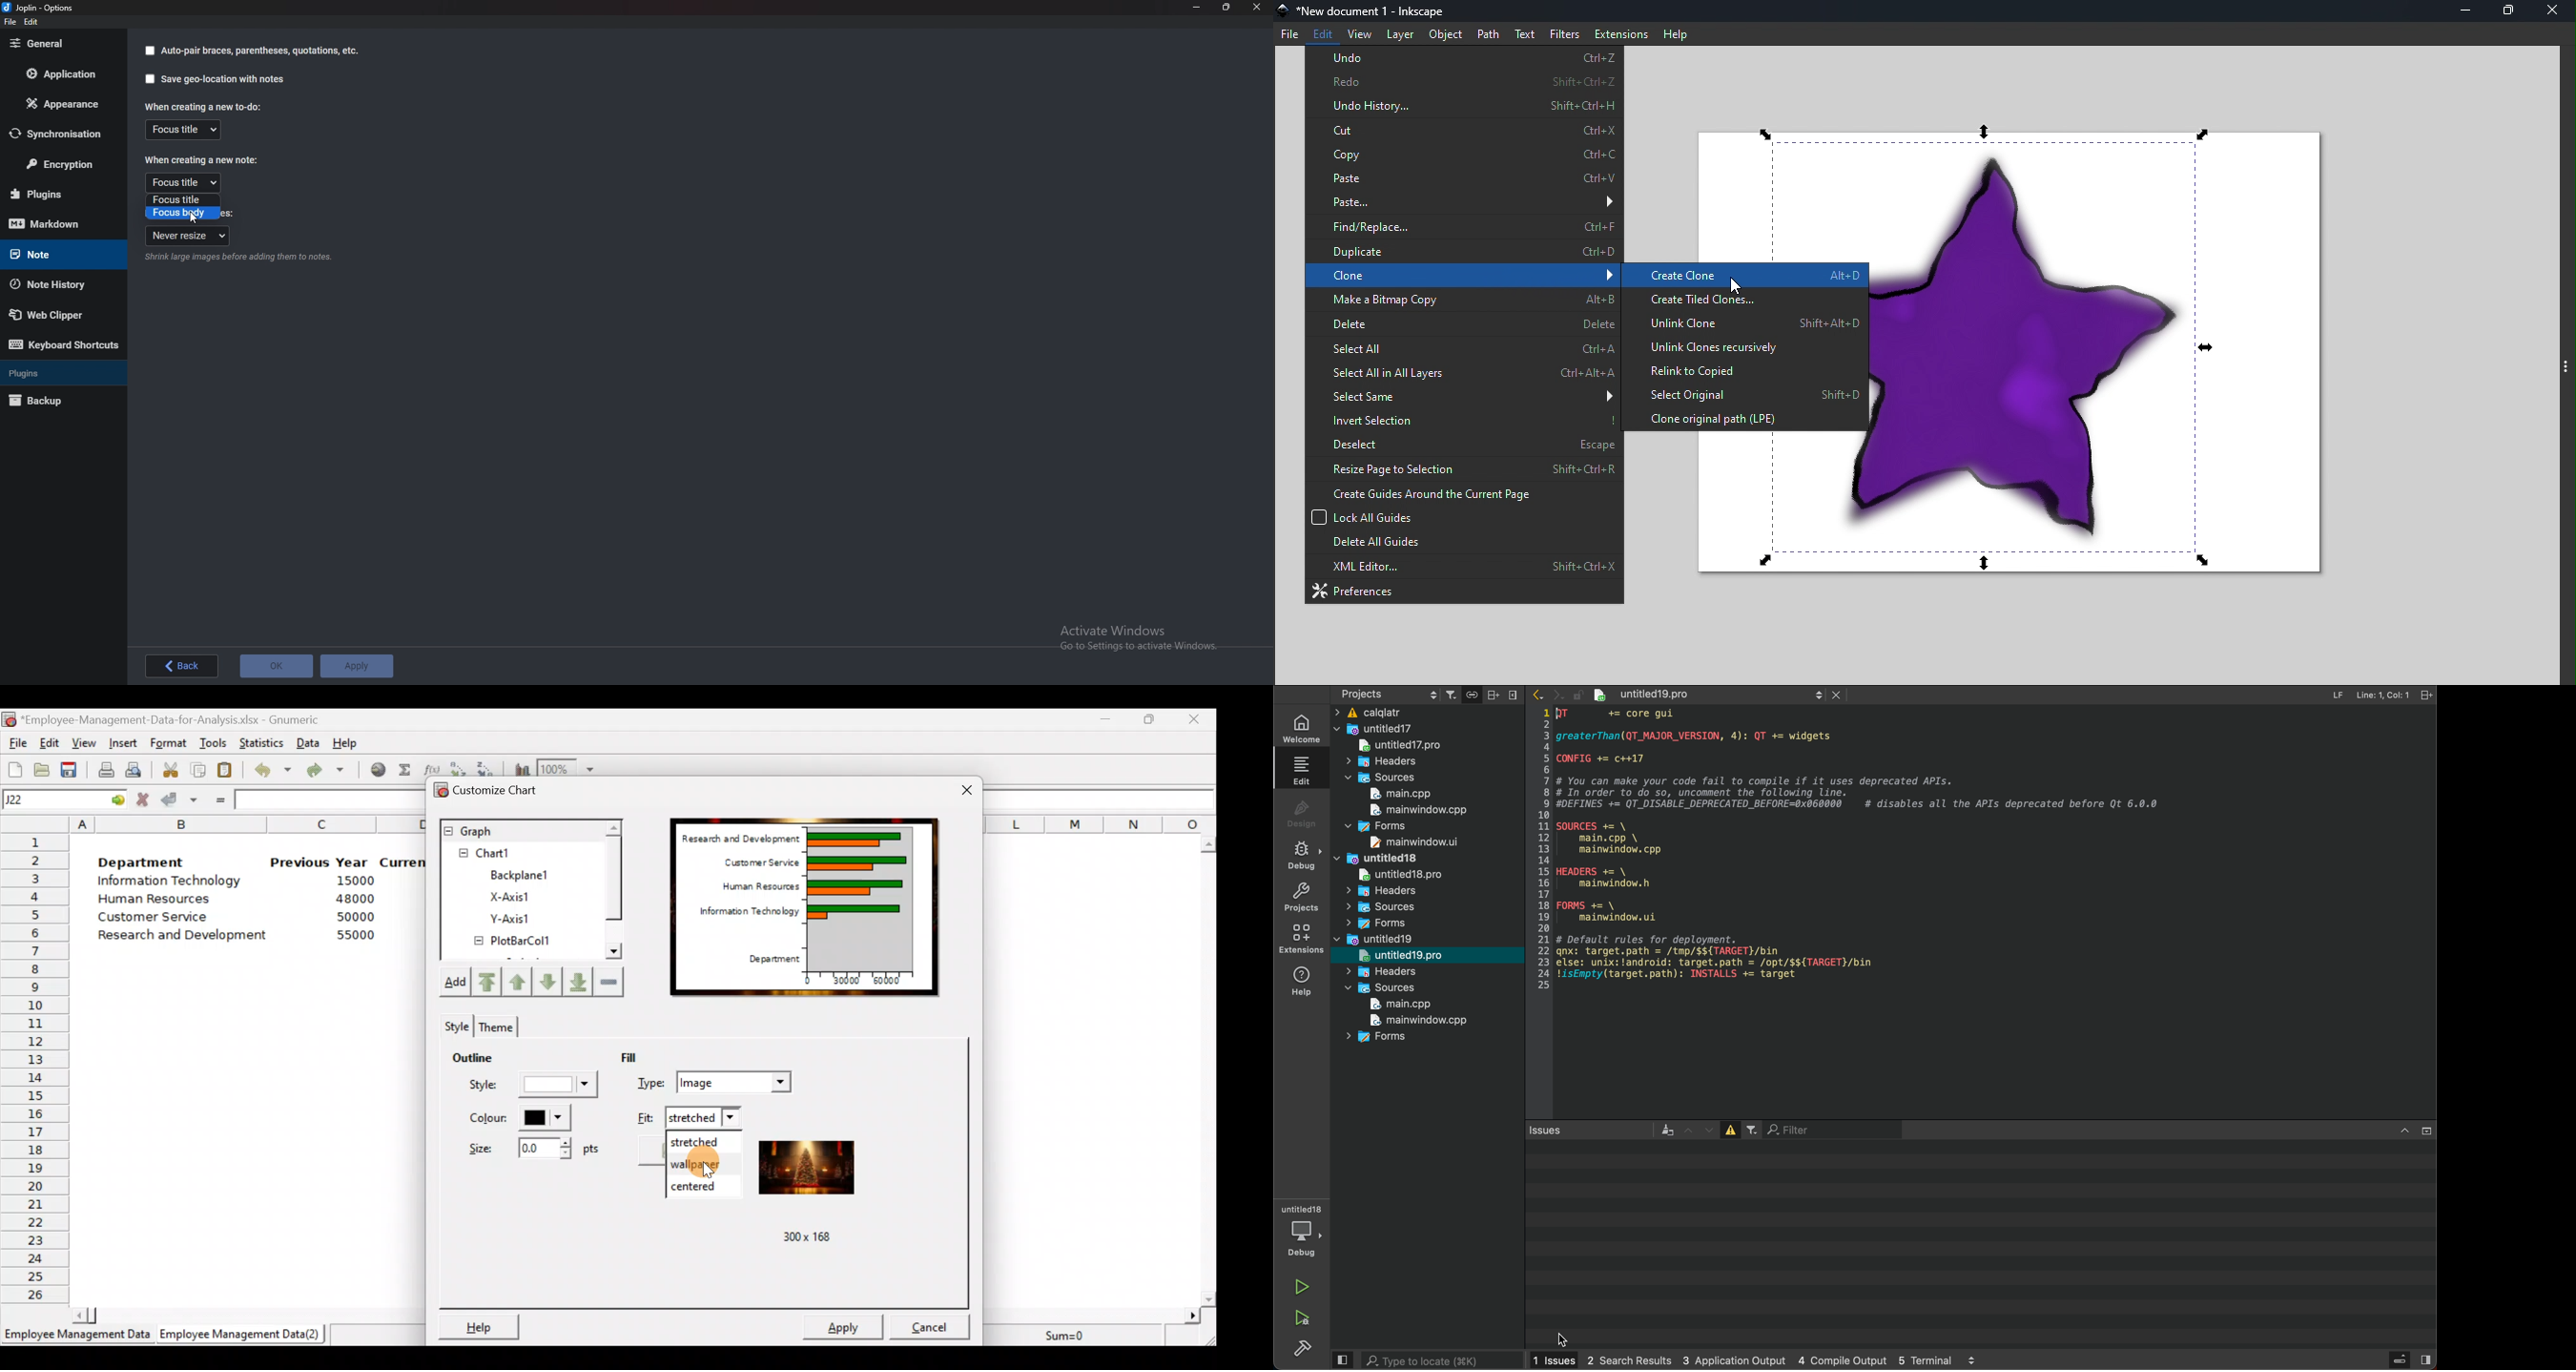 This screenshot has height=1372, width=2576. What do you see at coordinates (202, 770) in the screenshot?
I see `Copy the selection` at bounding box center [202, 770].